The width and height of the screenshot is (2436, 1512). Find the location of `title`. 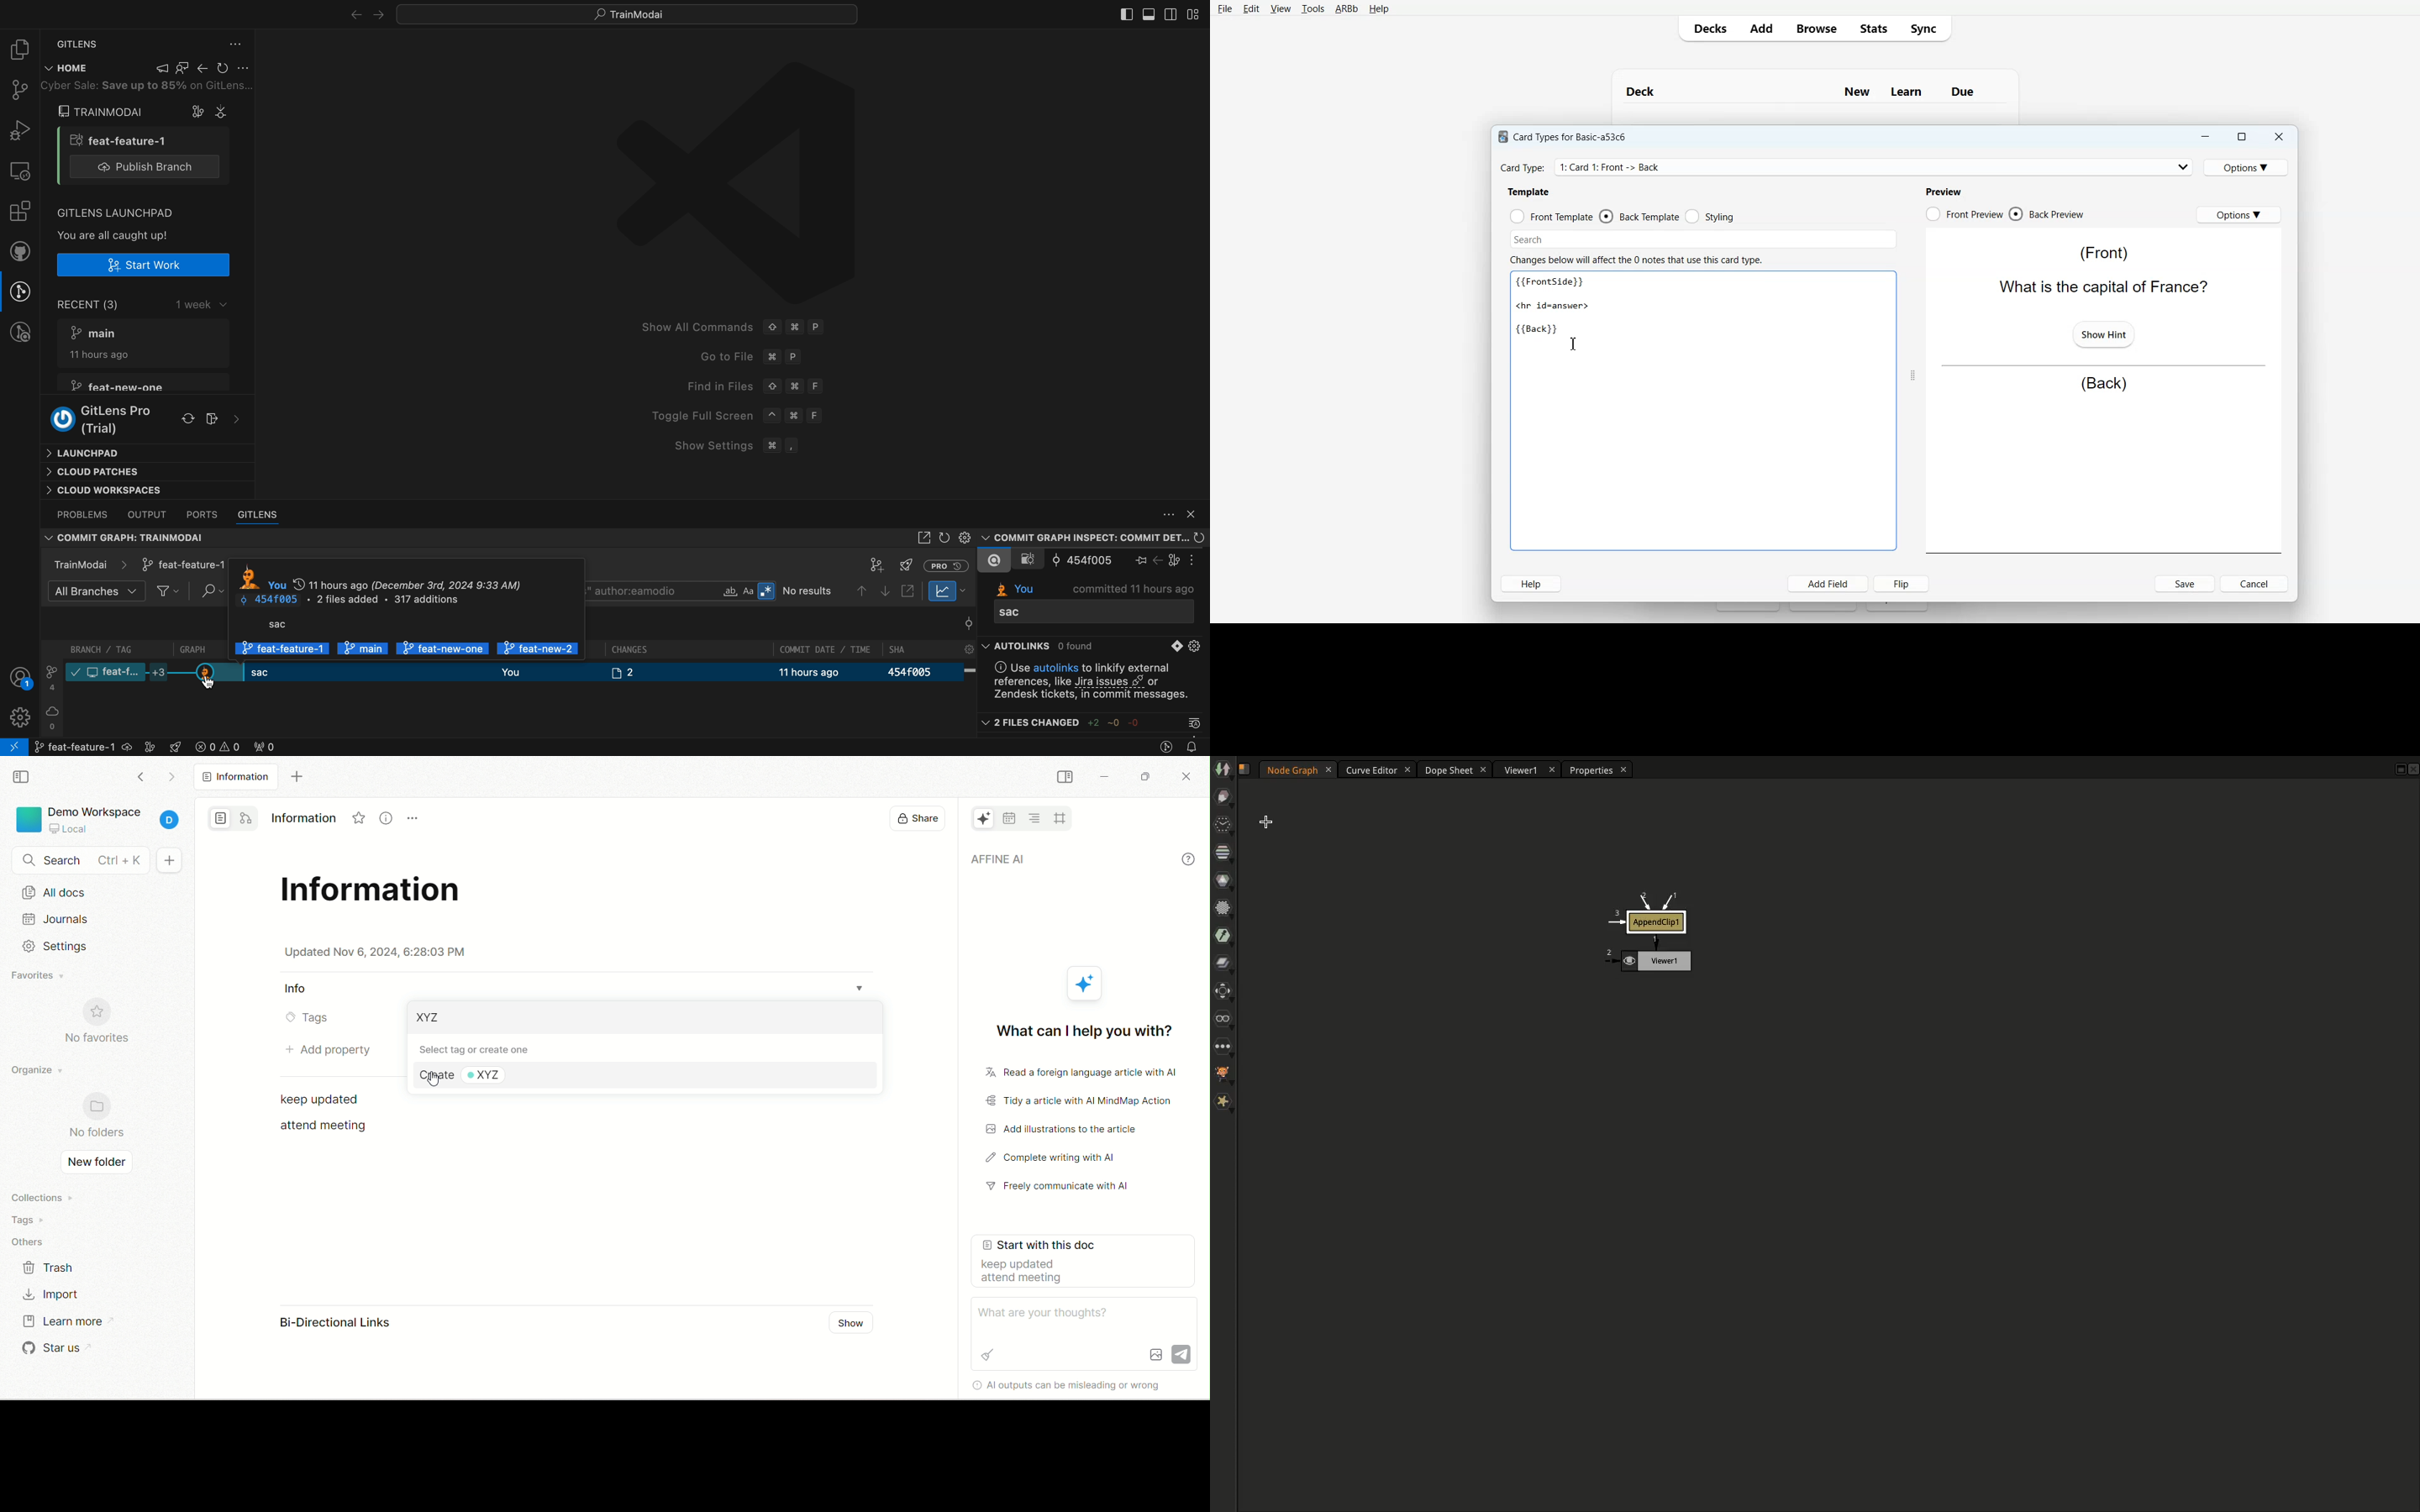

title is located at coordinates (375, 894).